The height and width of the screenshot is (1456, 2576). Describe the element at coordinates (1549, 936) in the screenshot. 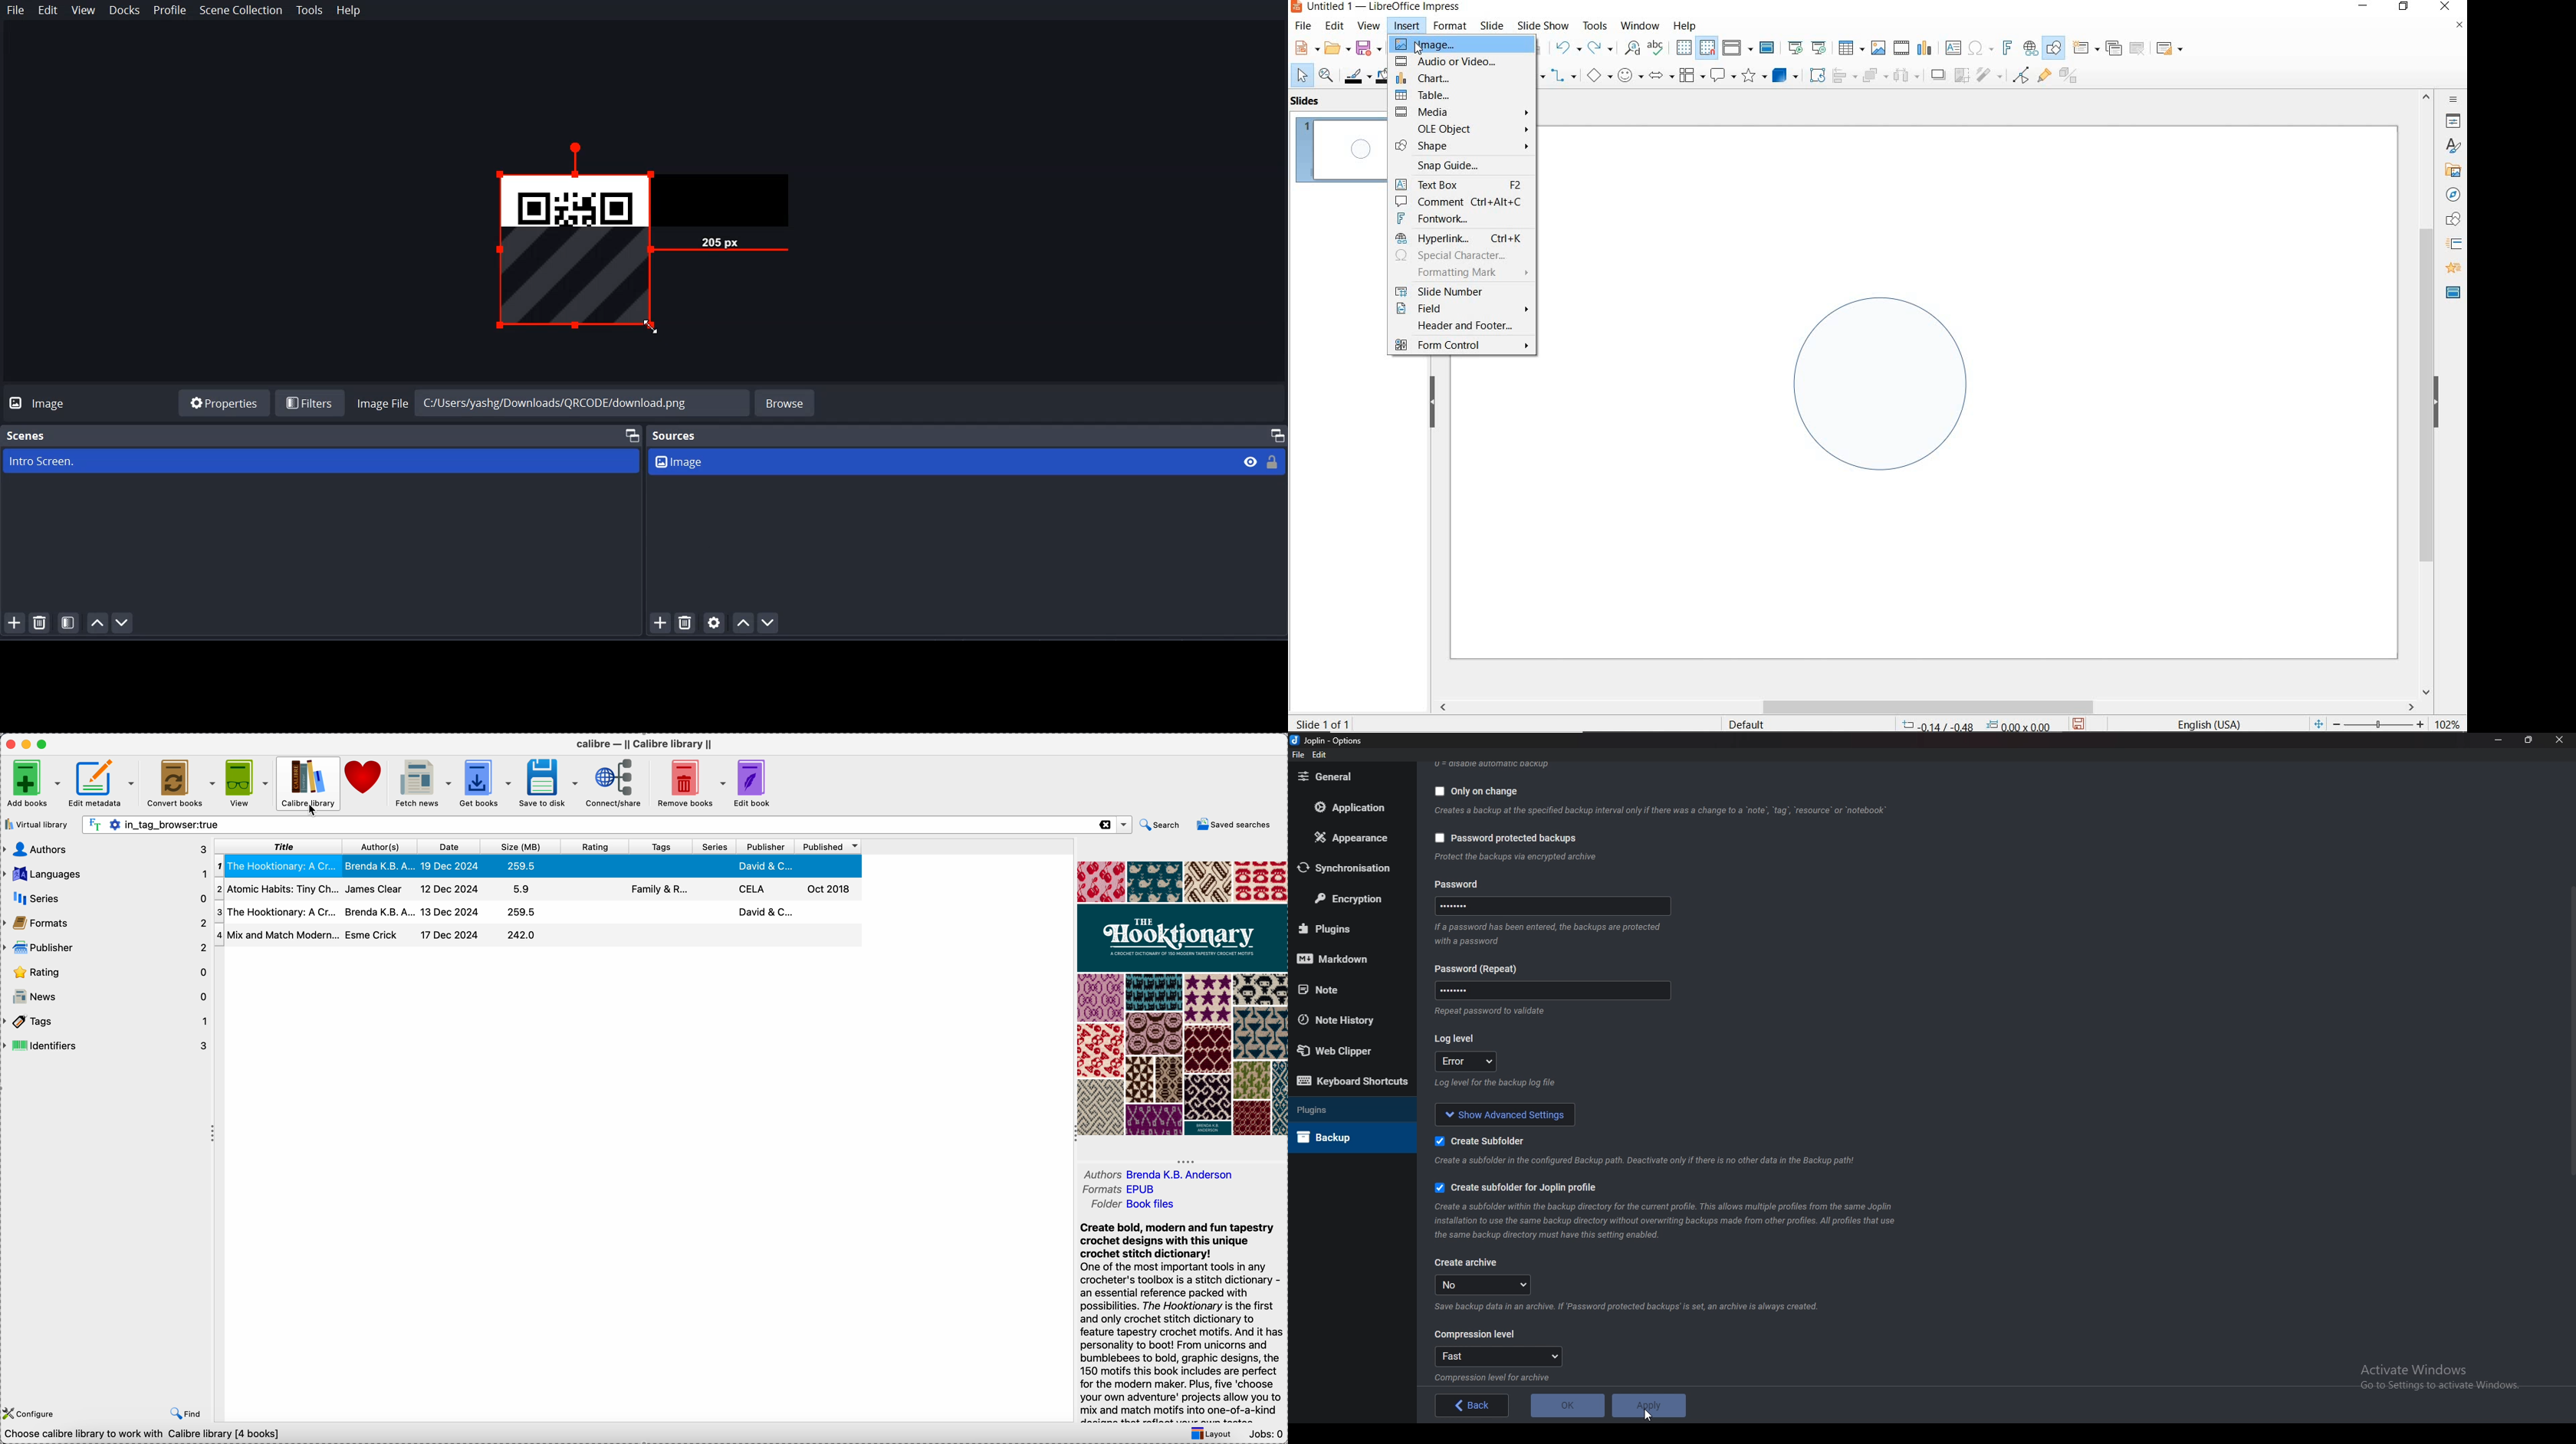

I see `Info on password` at that location.